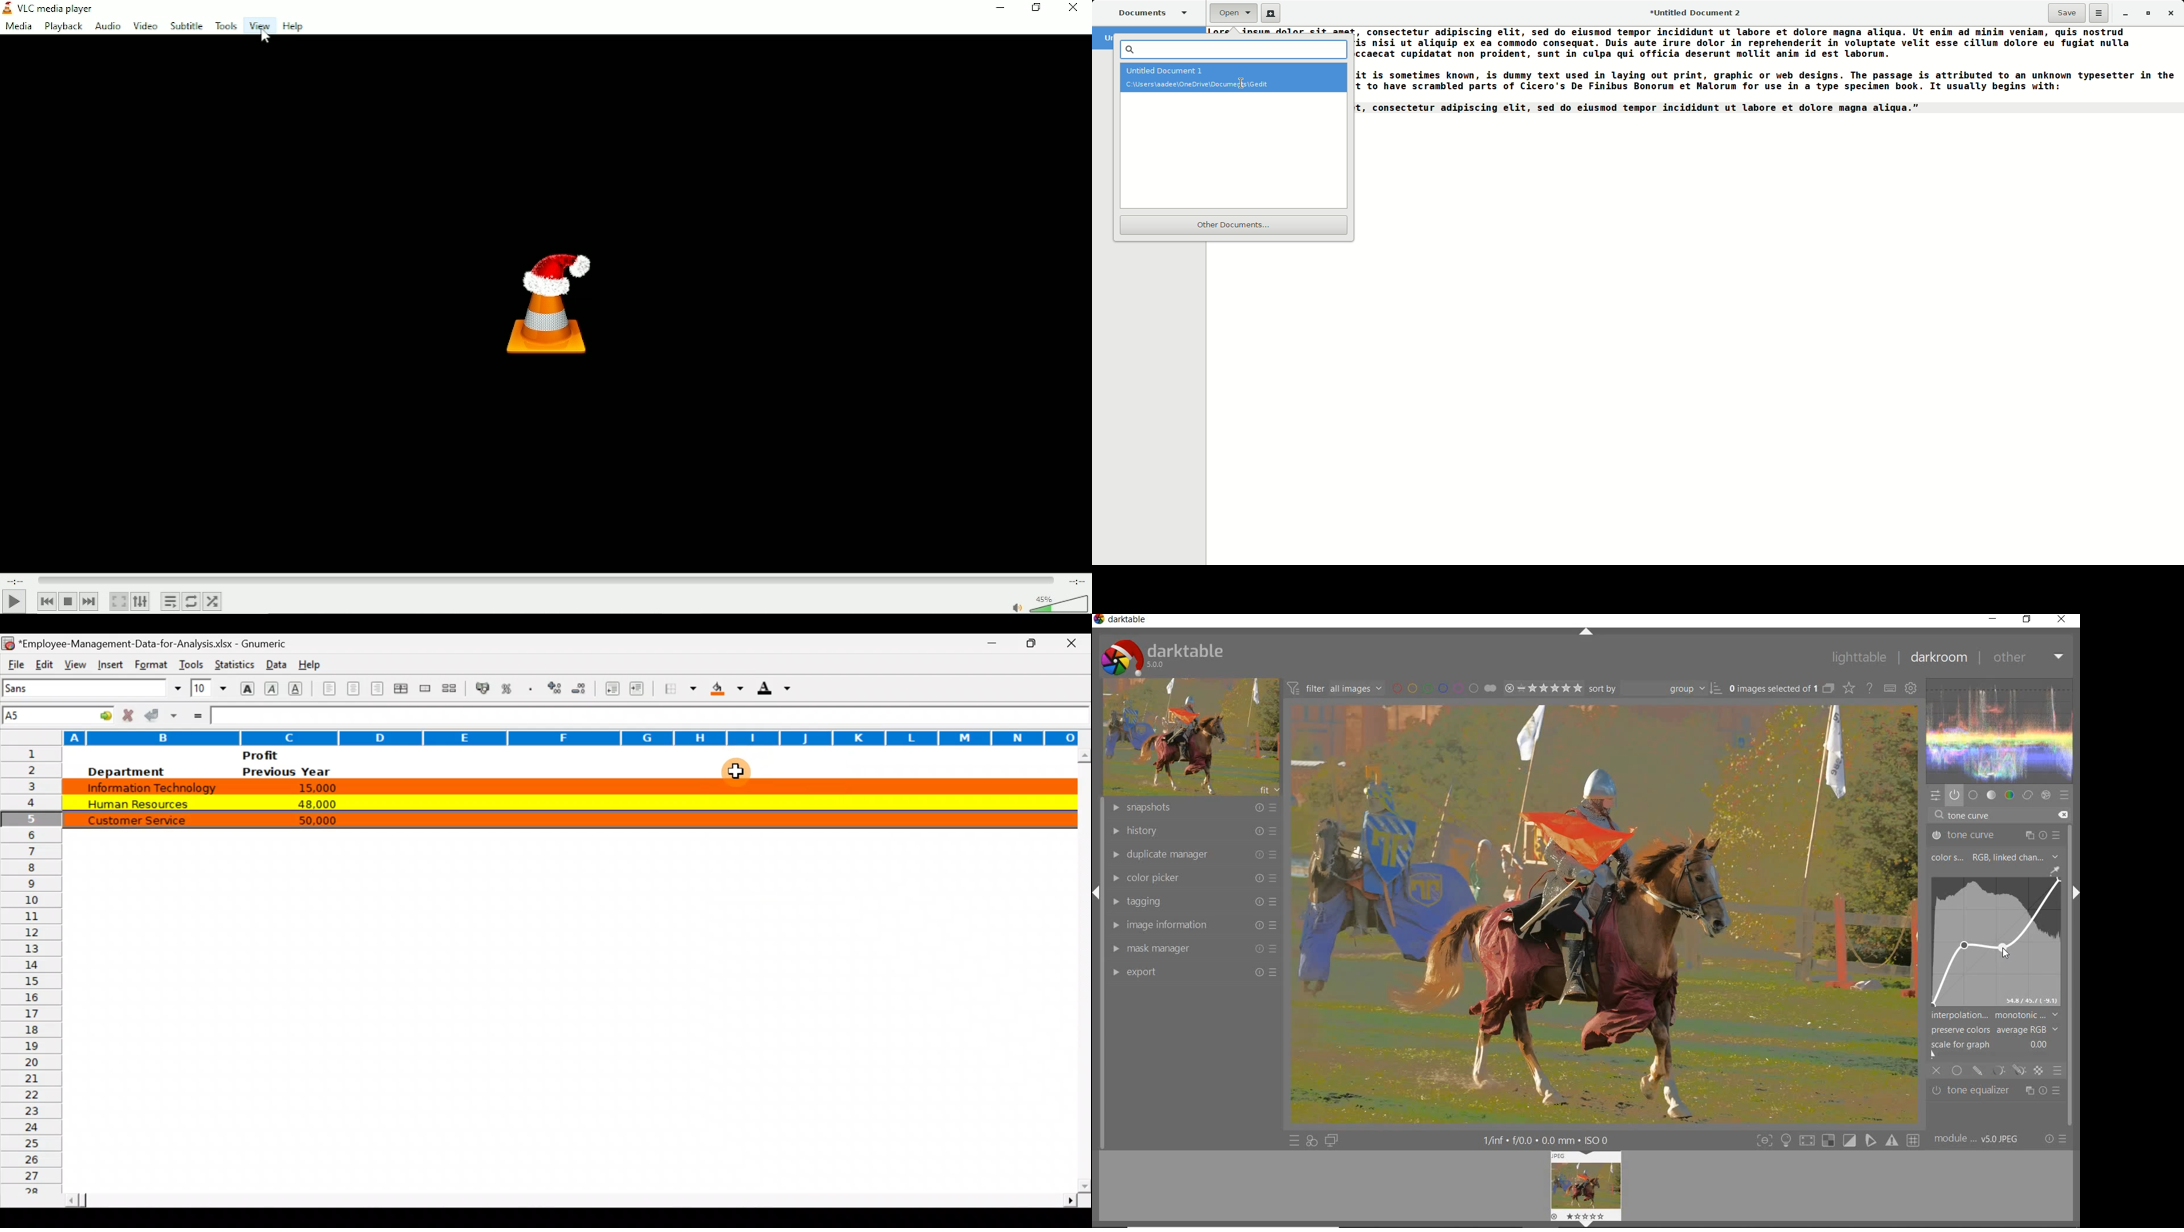 Image resolution: width=2184 pixels, height=1232 pixels. What do you see at coordinates (566, 801) in the screenshot?
I see `Selected row 4 of data highlighted with color` at bounding box center [566, 801].